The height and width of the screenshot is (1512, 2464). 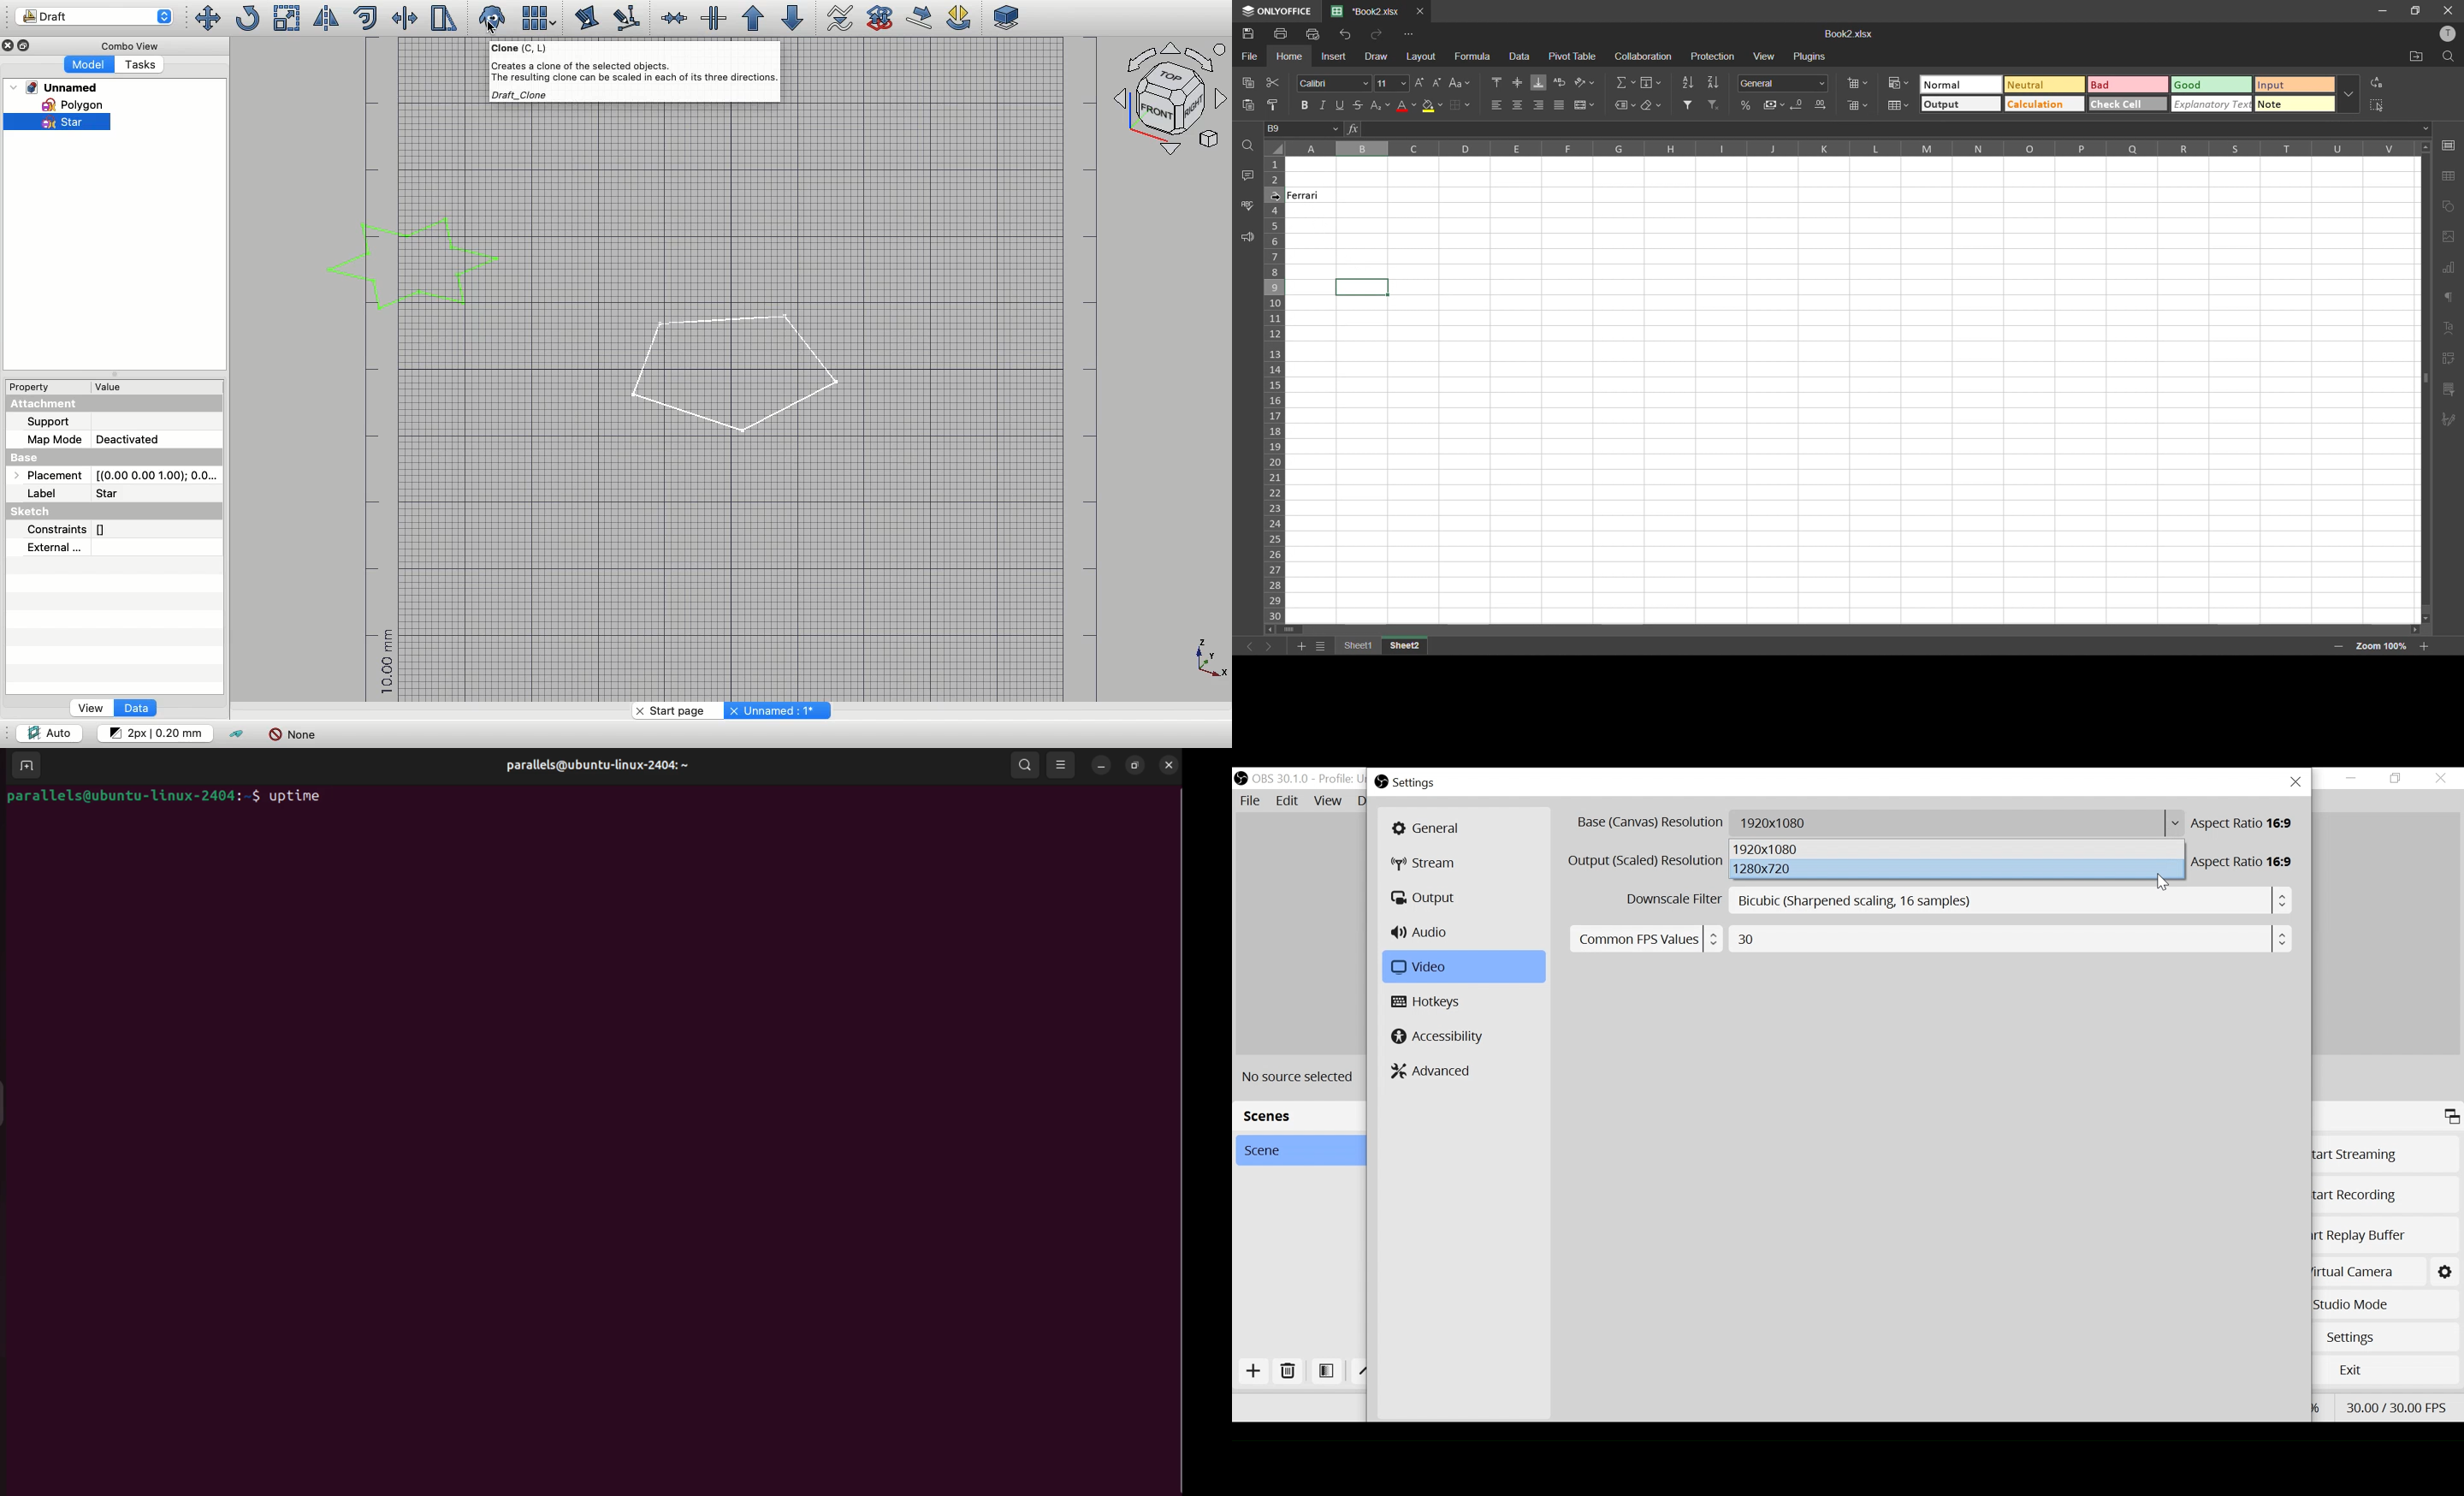 I want to click on Restore, so click(x=2396, y=778).